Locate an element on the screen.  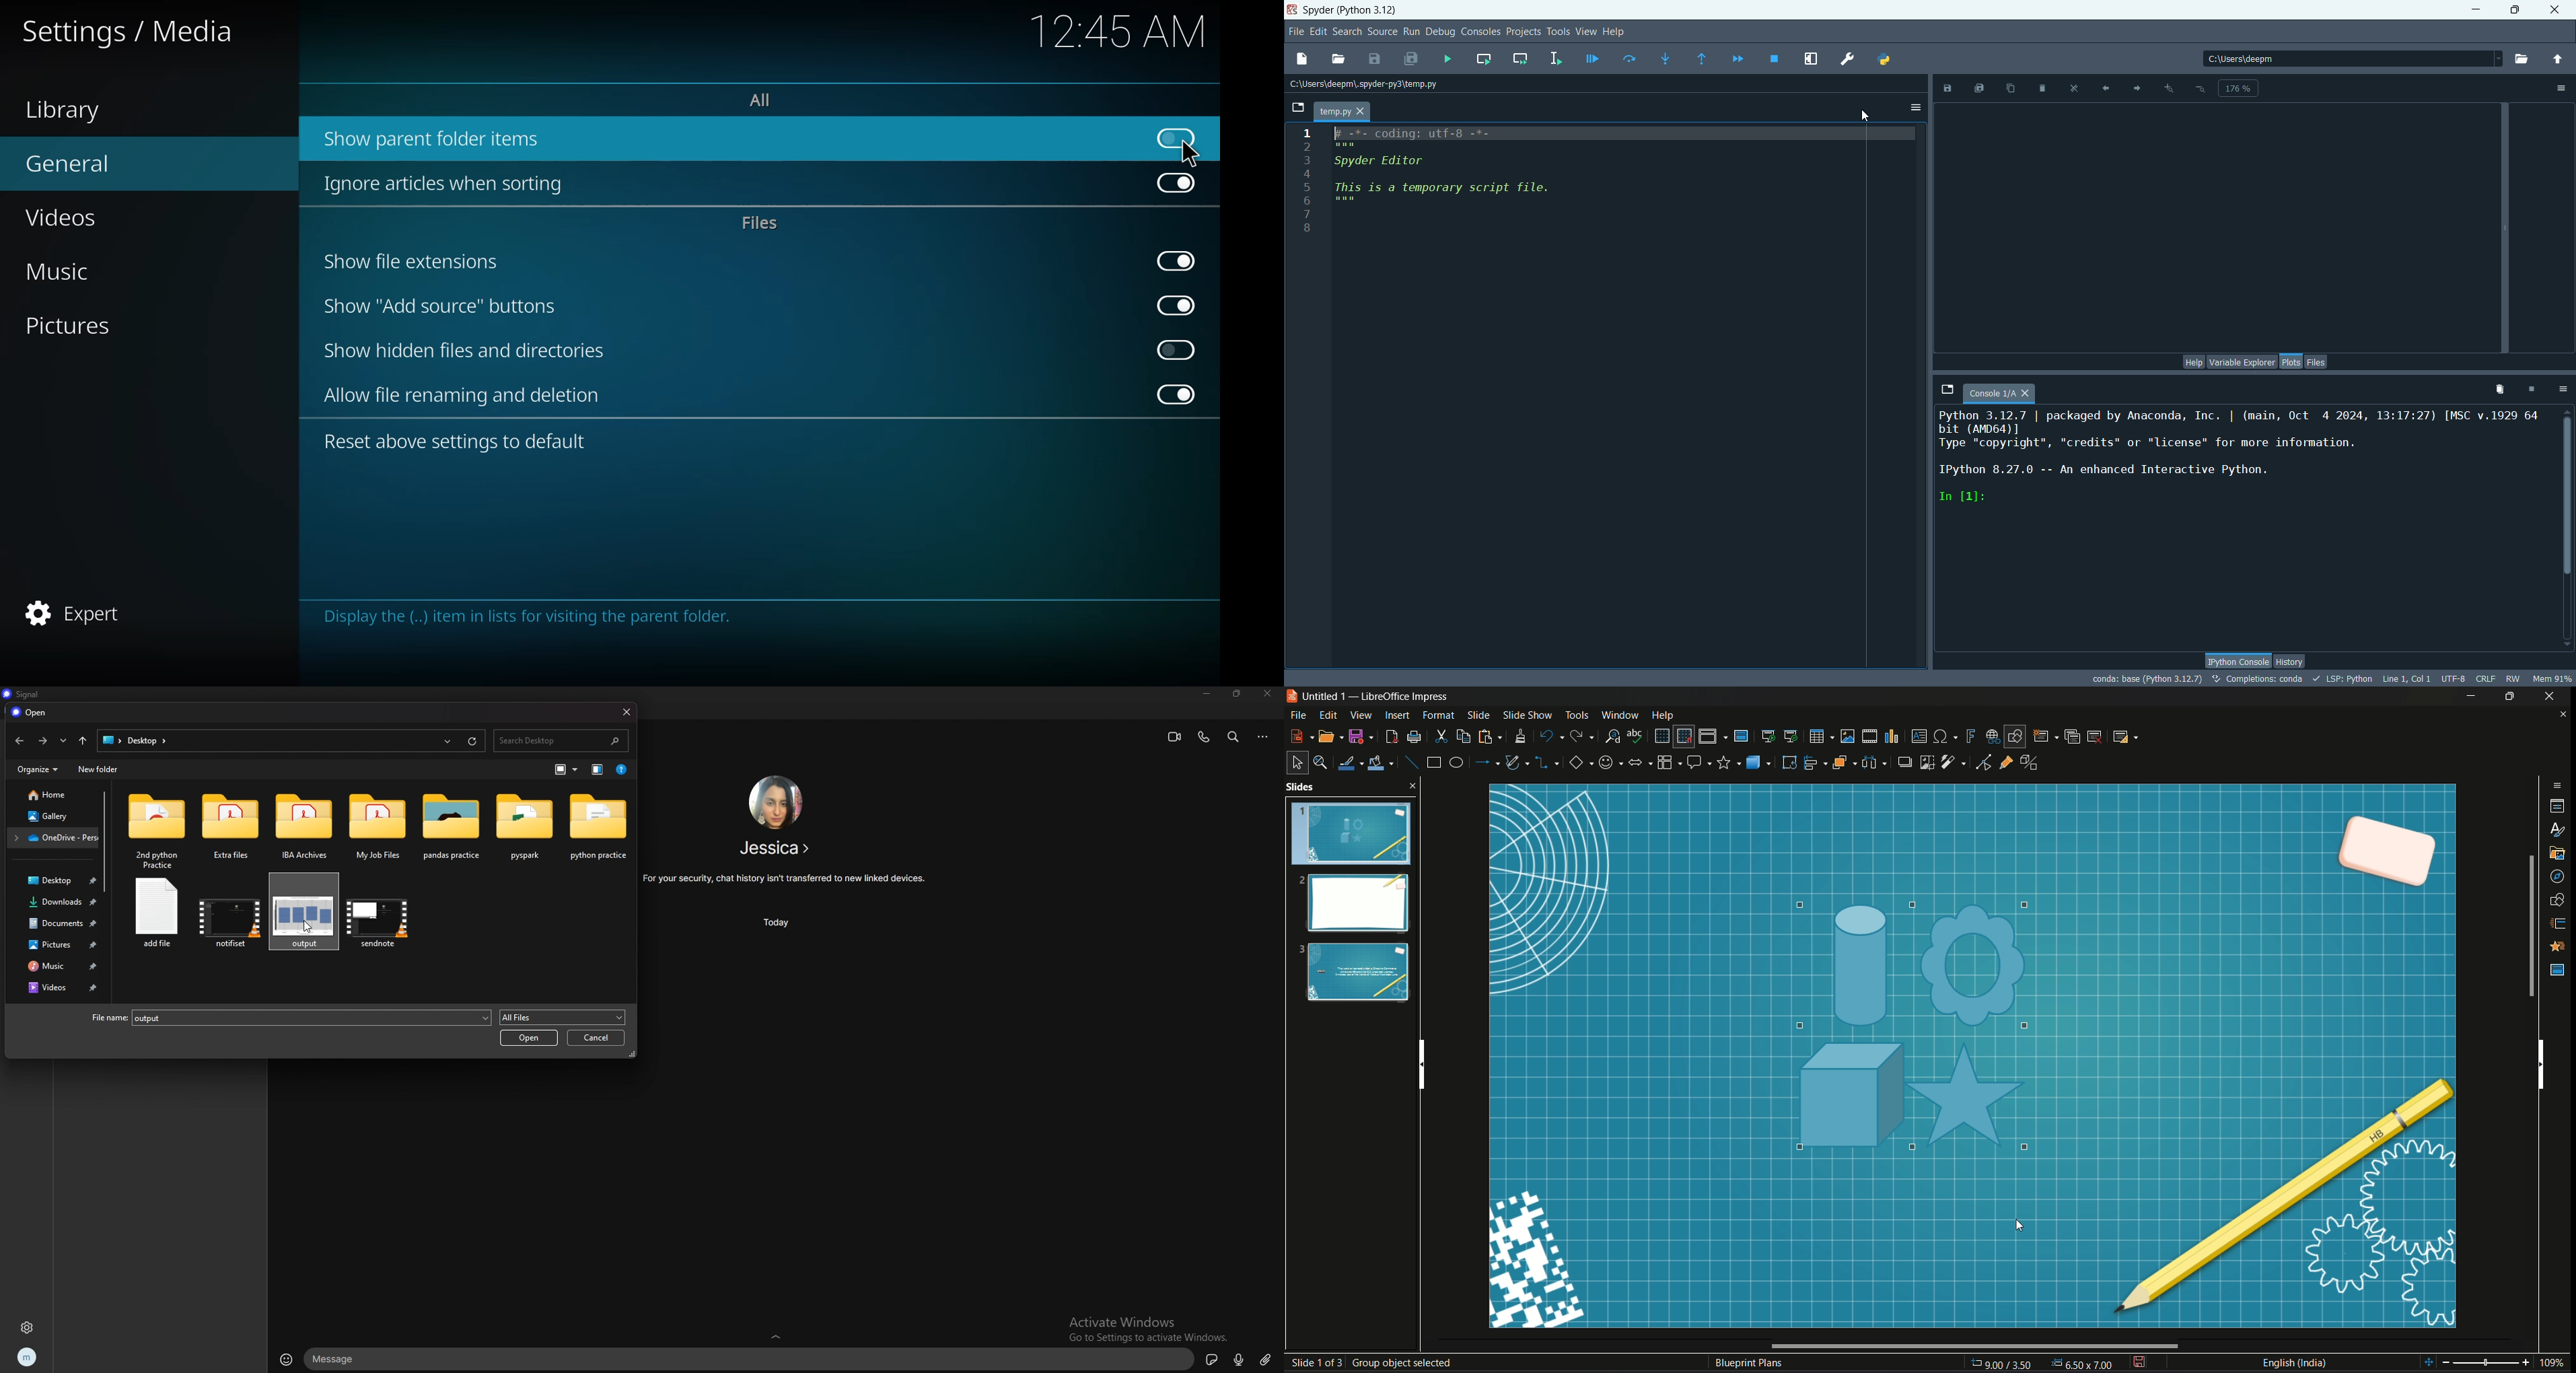
resize is located at coordinates (1238, 696).